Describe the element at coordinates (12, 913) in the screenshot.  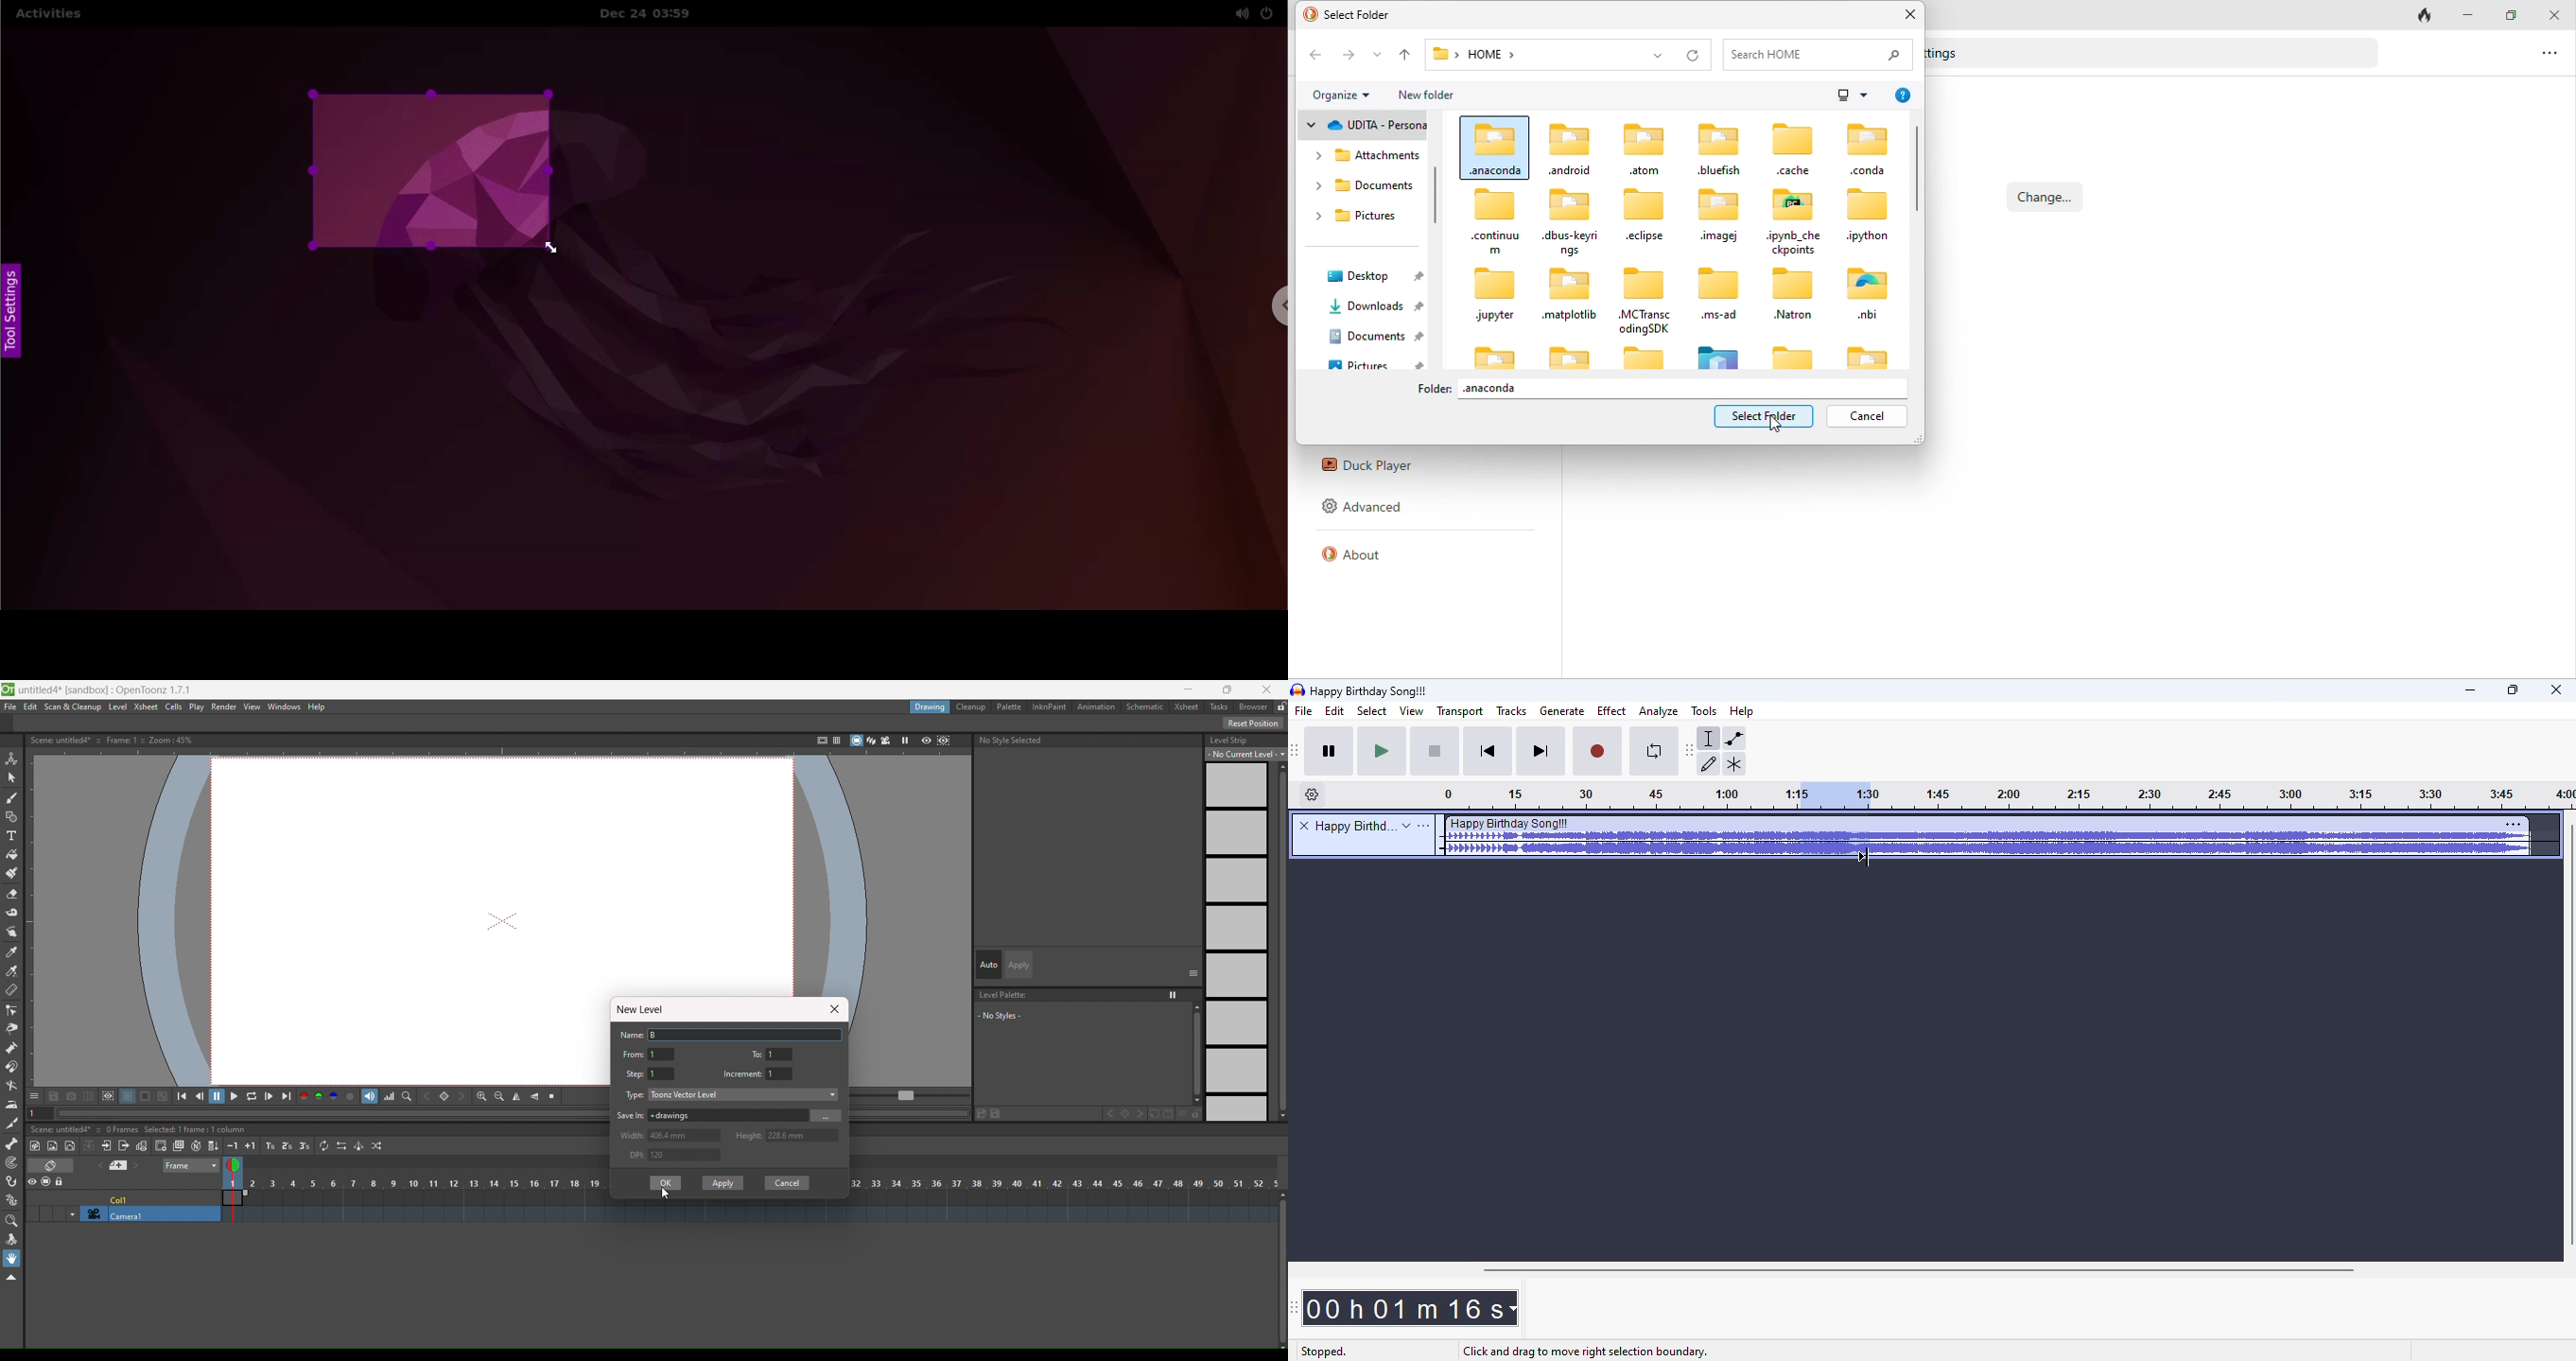
I see `tape tool` at that location.